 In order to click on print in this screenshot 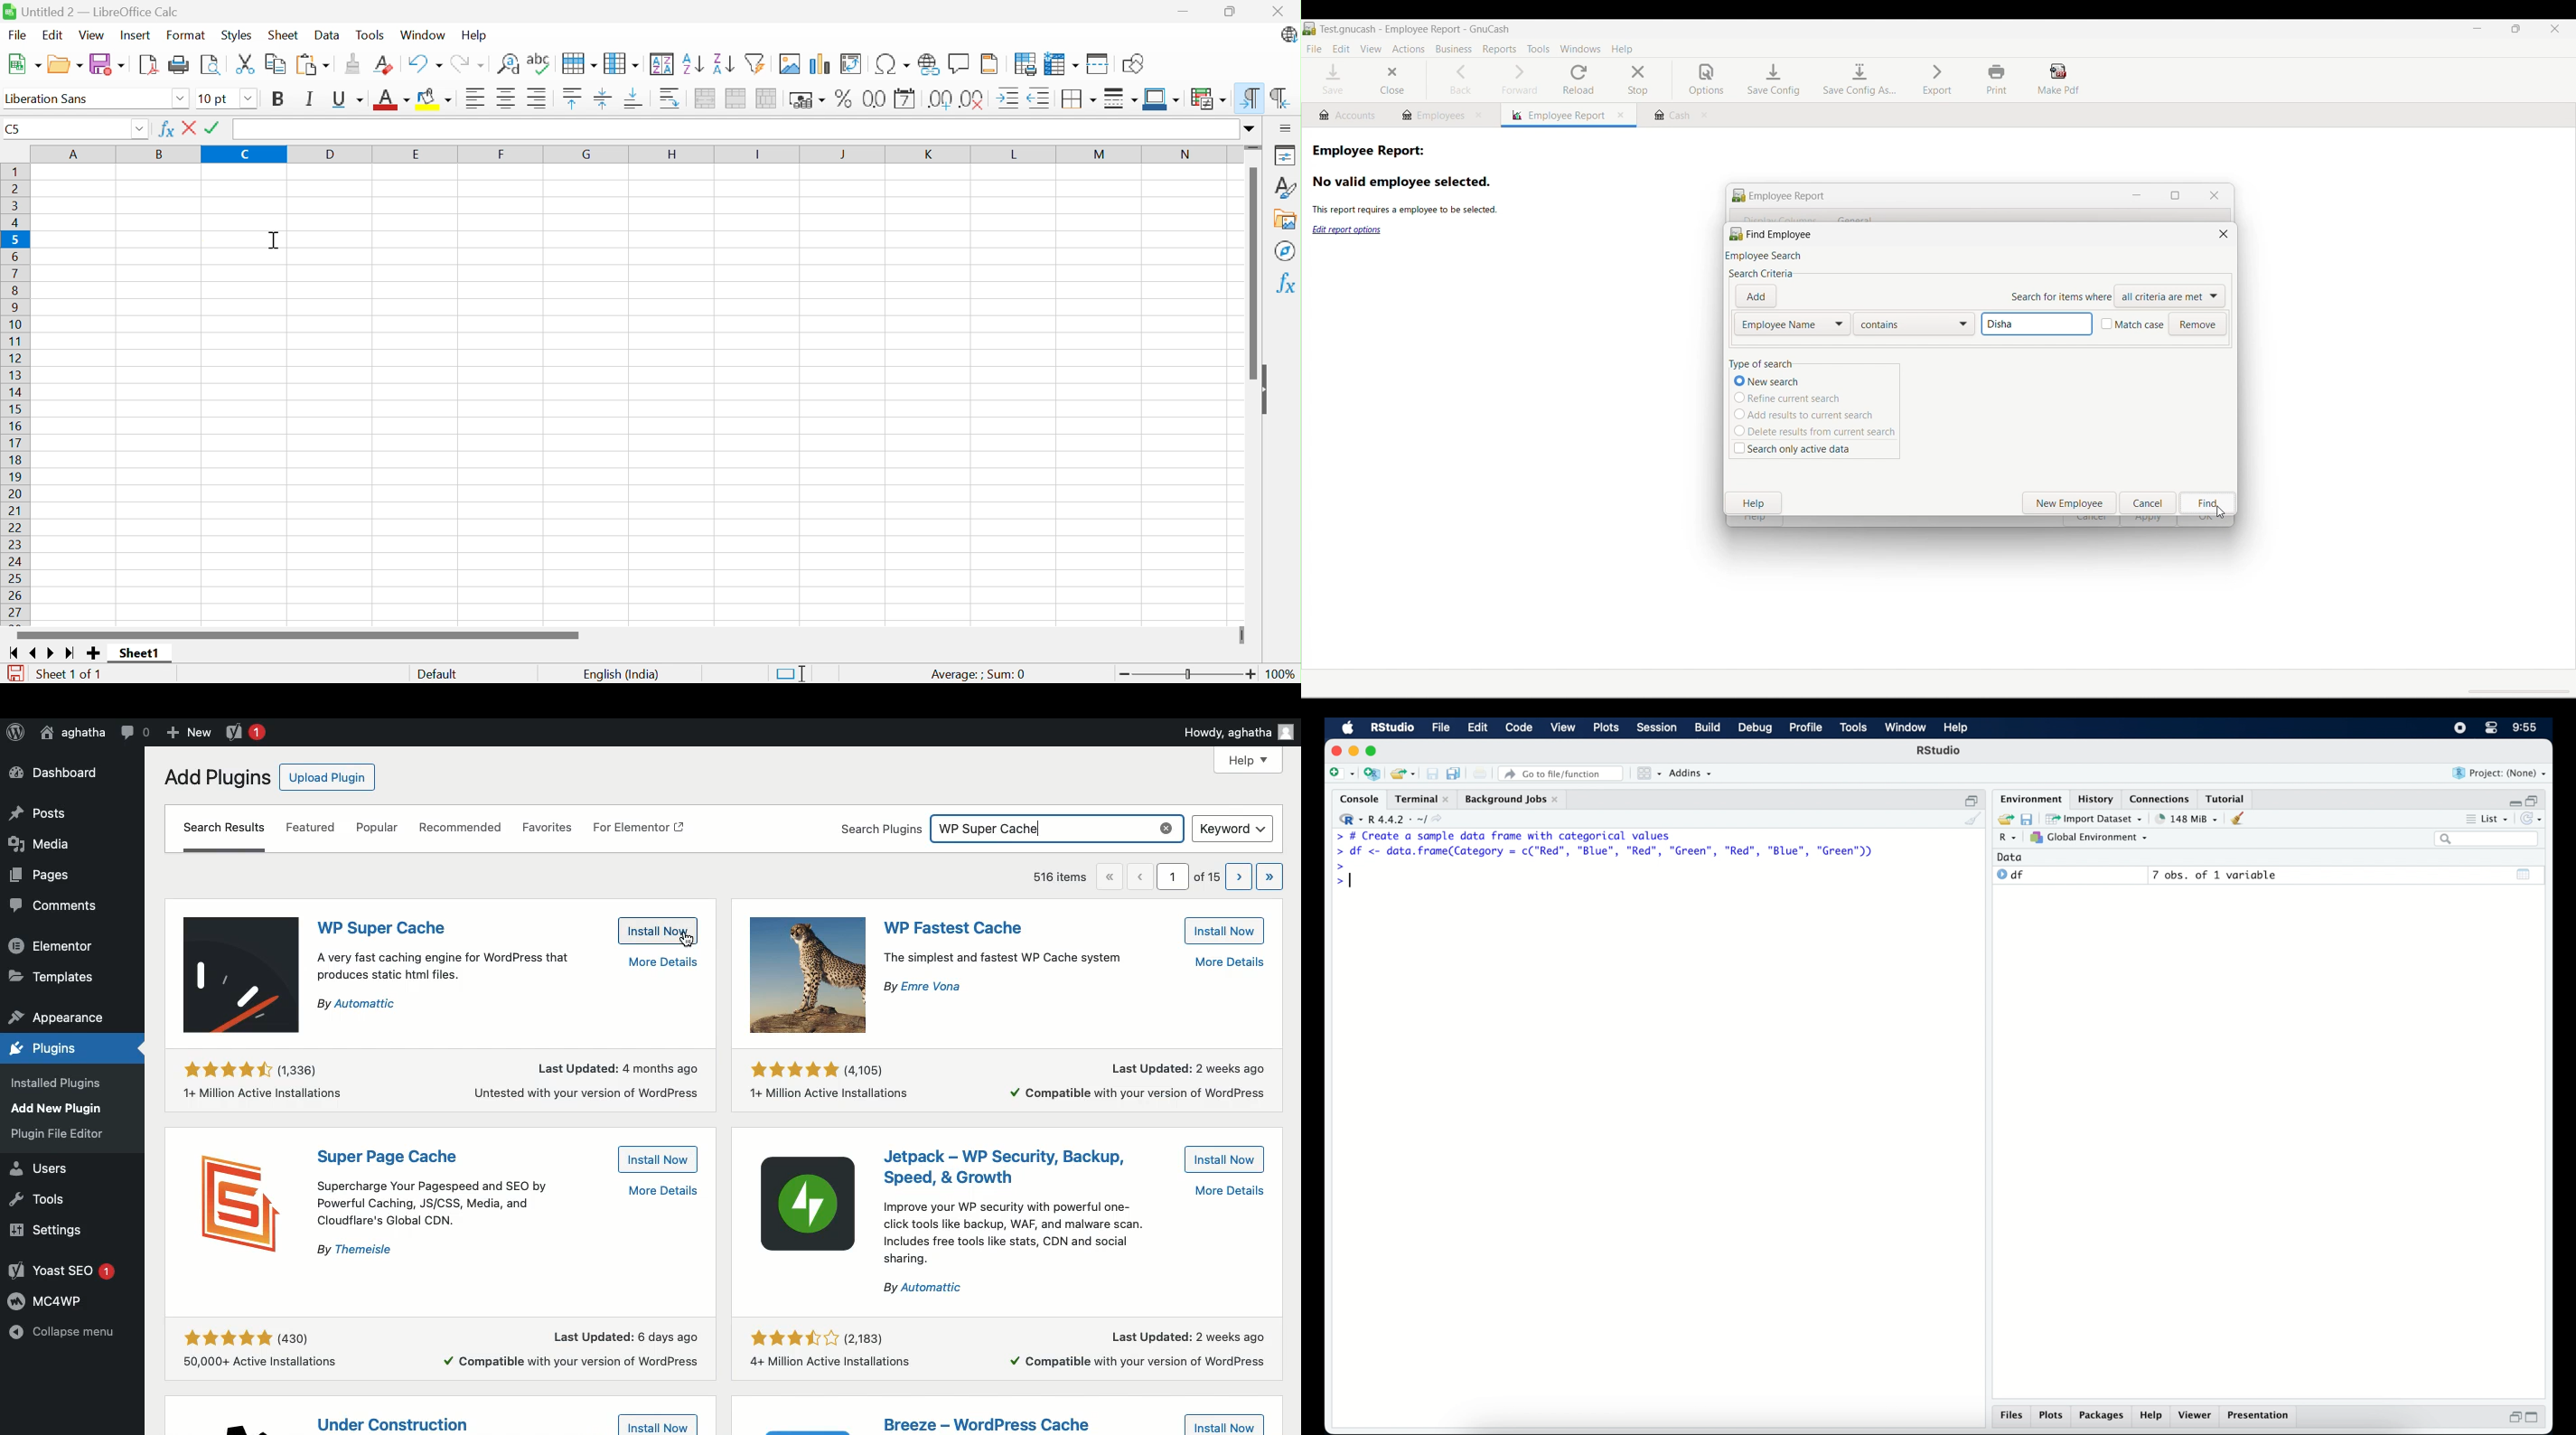, I will do `click(1480, 773)`.